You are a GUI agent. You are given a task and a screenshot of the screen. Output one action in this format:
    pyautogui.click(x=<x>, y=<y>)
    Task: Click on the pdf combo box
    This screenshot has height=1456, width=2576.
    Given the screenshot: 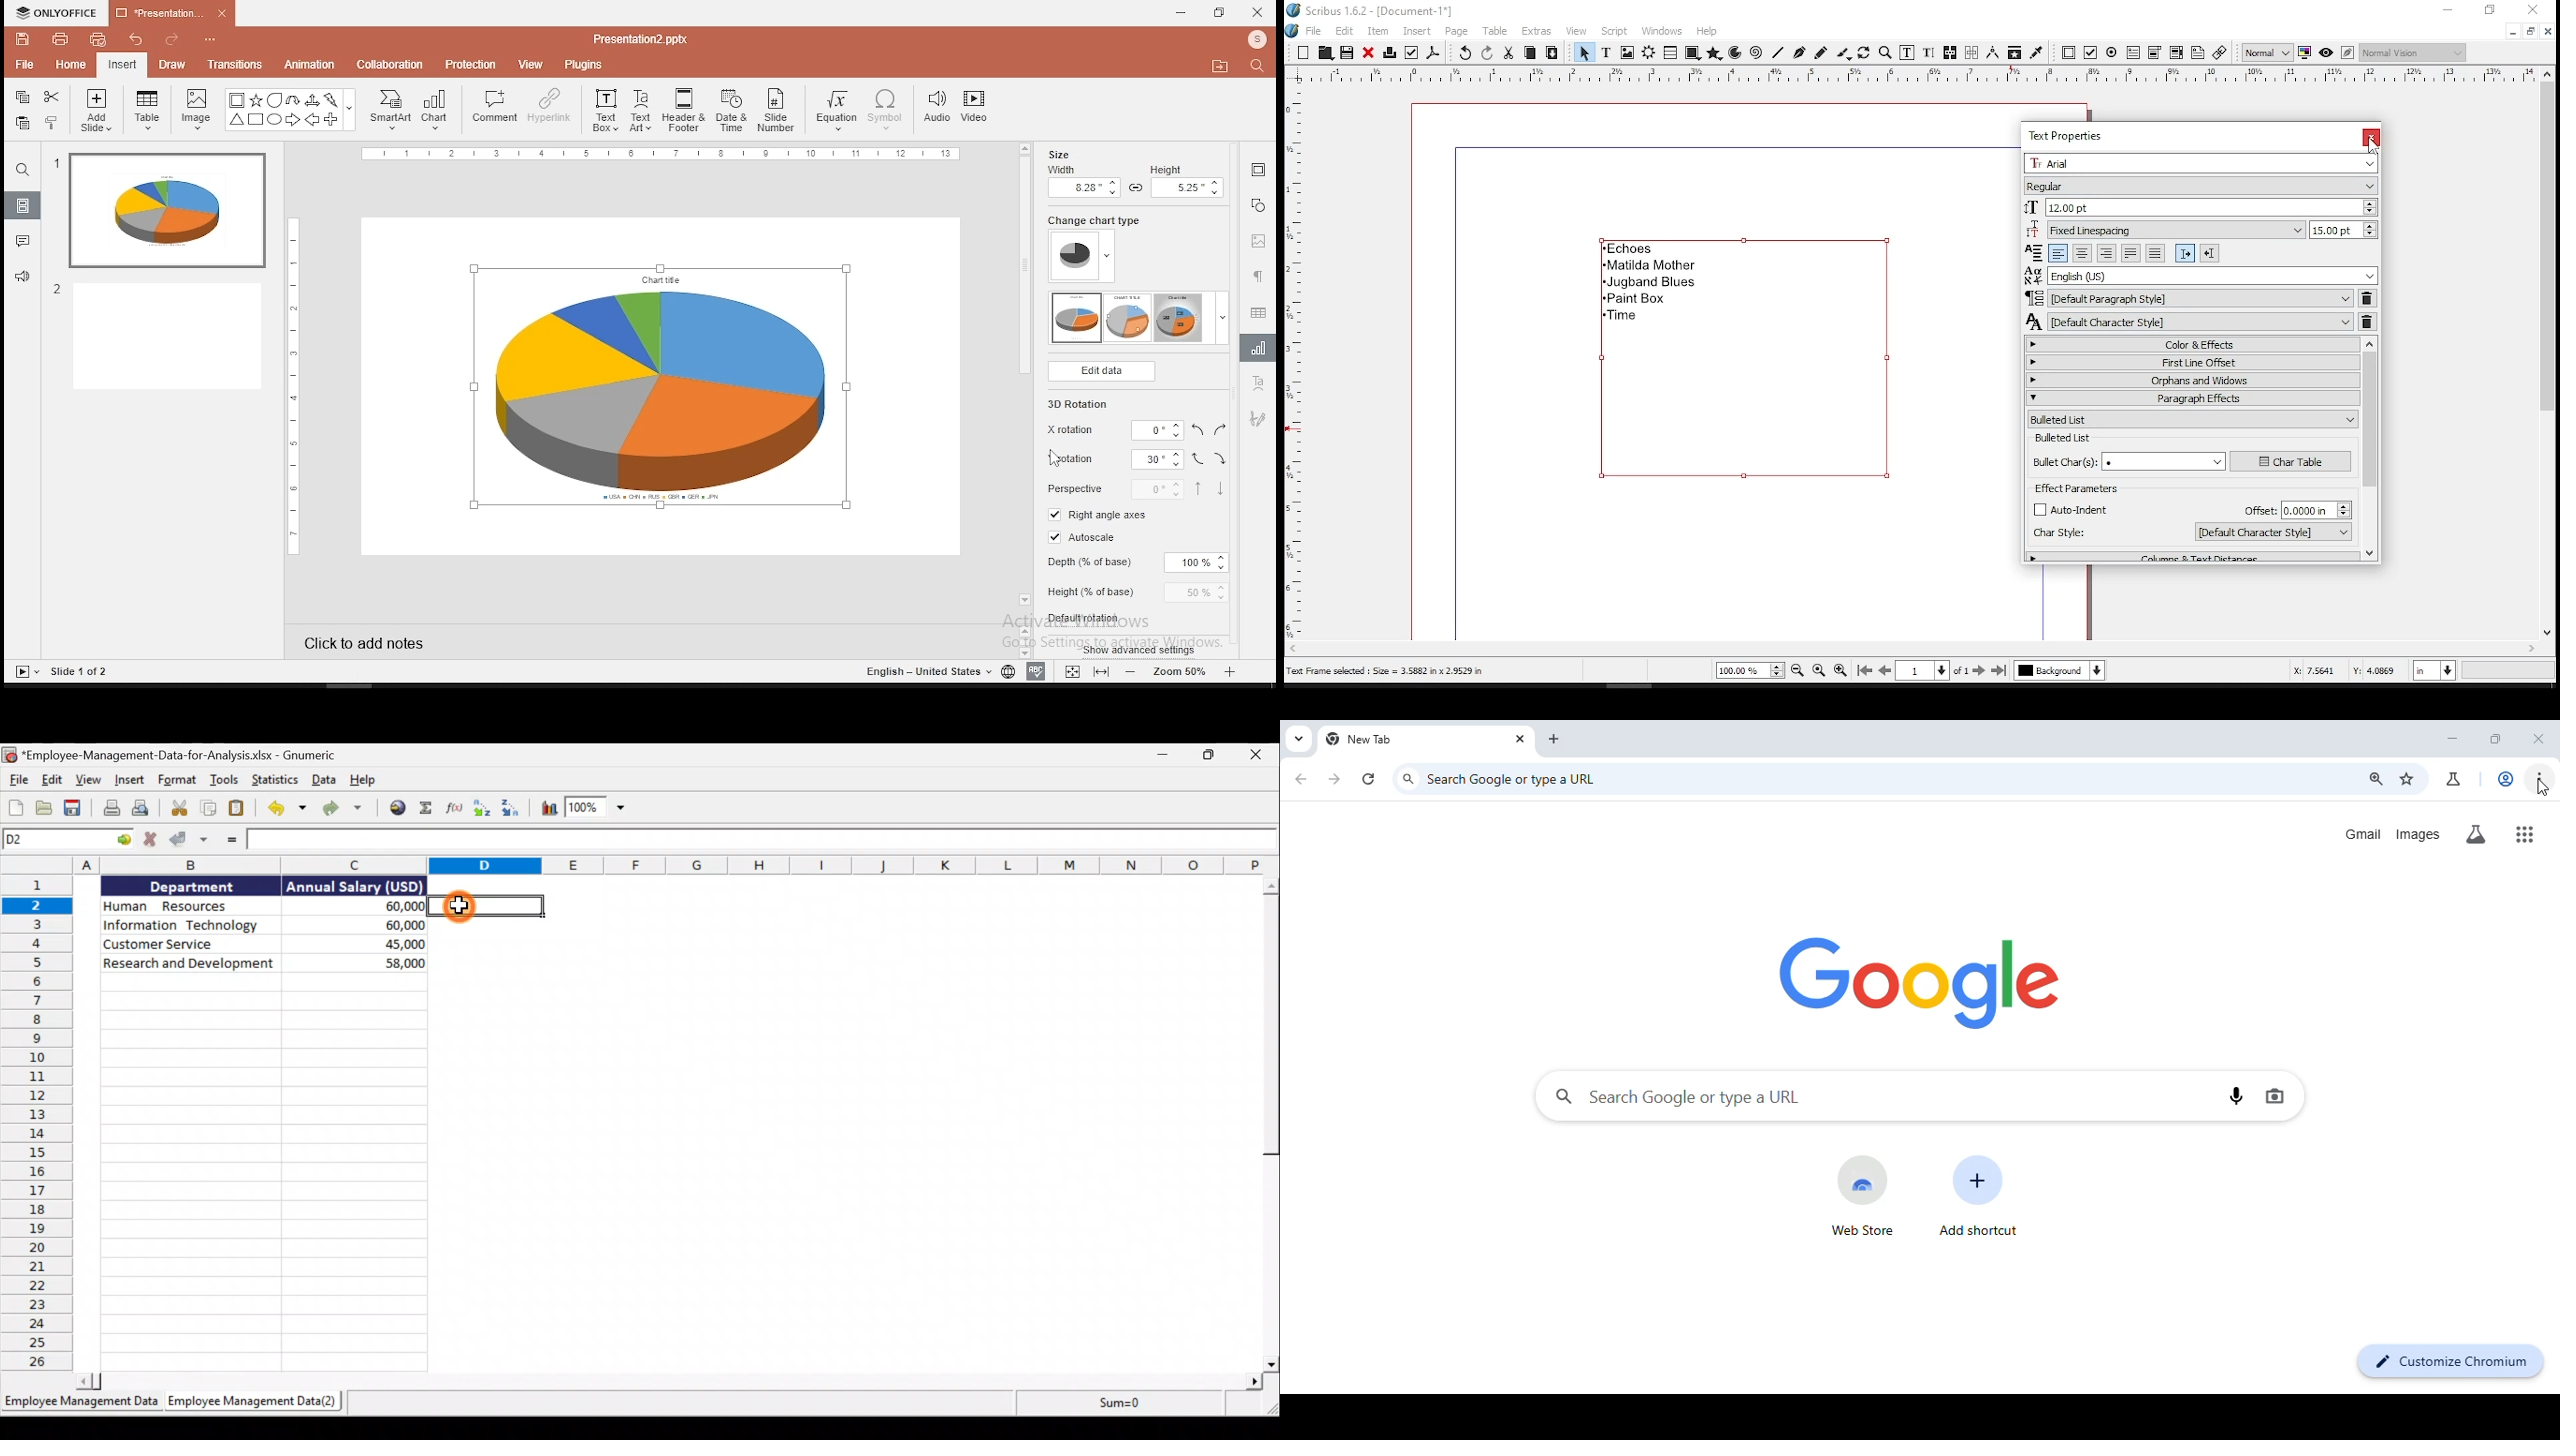 What is the action you would take?
    pyautogui.click(x=2154, y=54)
    